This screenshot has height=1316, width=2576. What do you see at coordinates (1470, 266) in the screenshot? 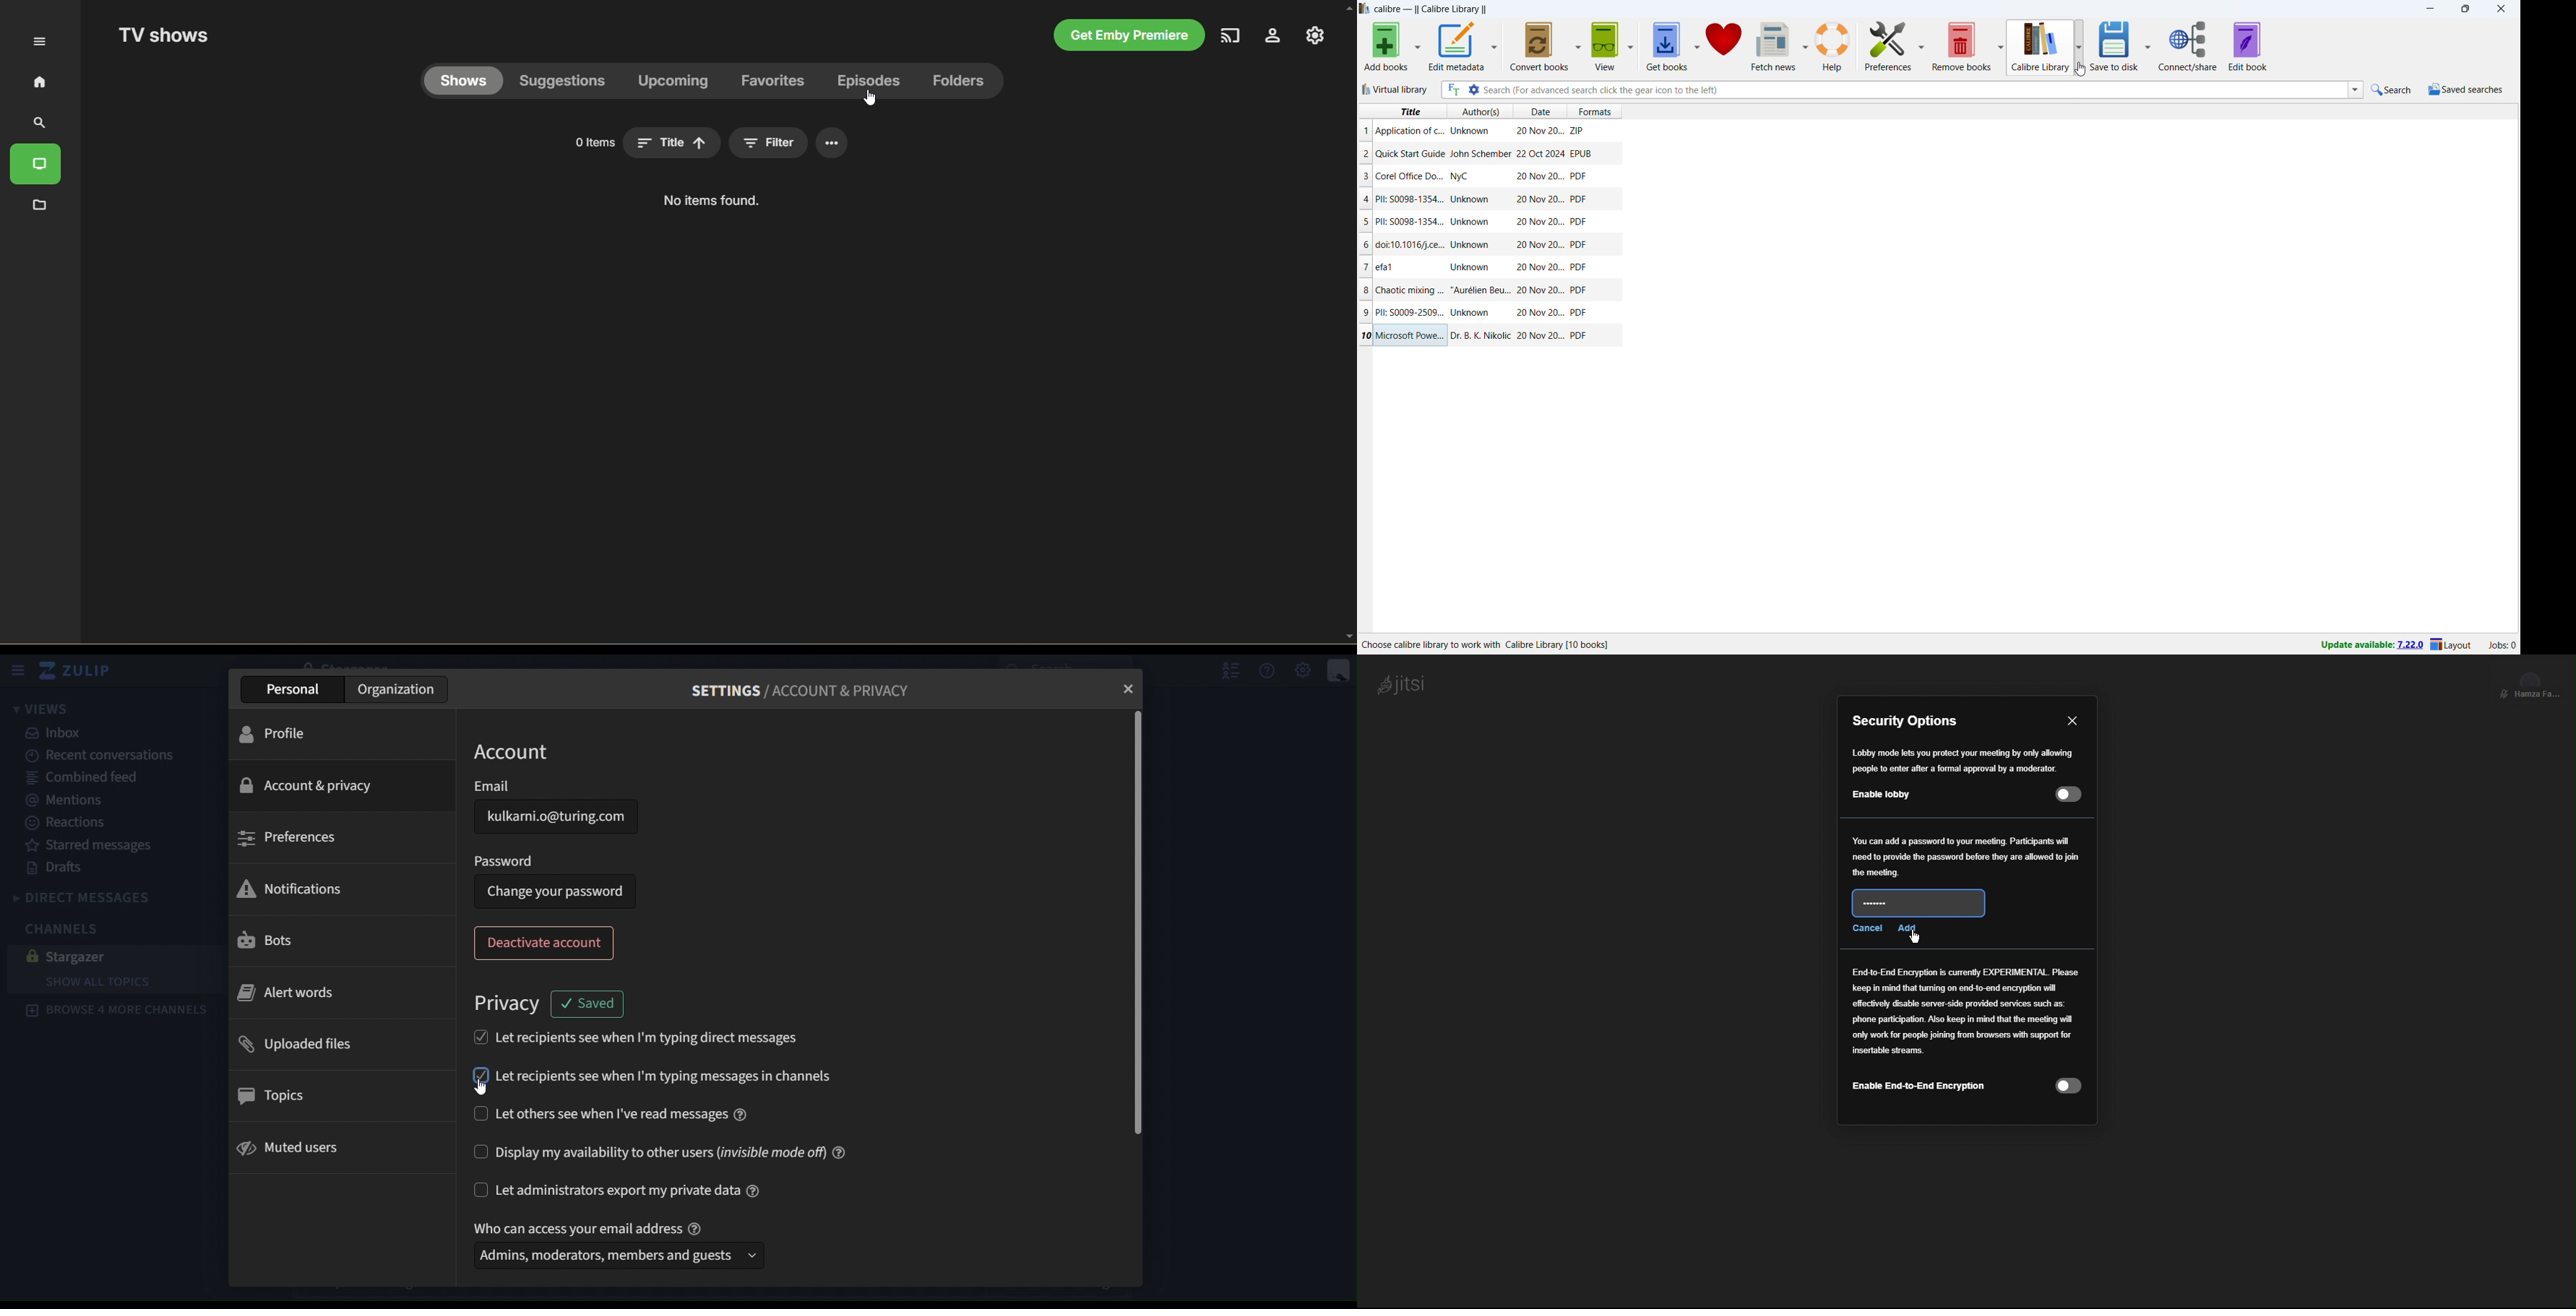
I see `Author` at bounding box center [1470, 266].